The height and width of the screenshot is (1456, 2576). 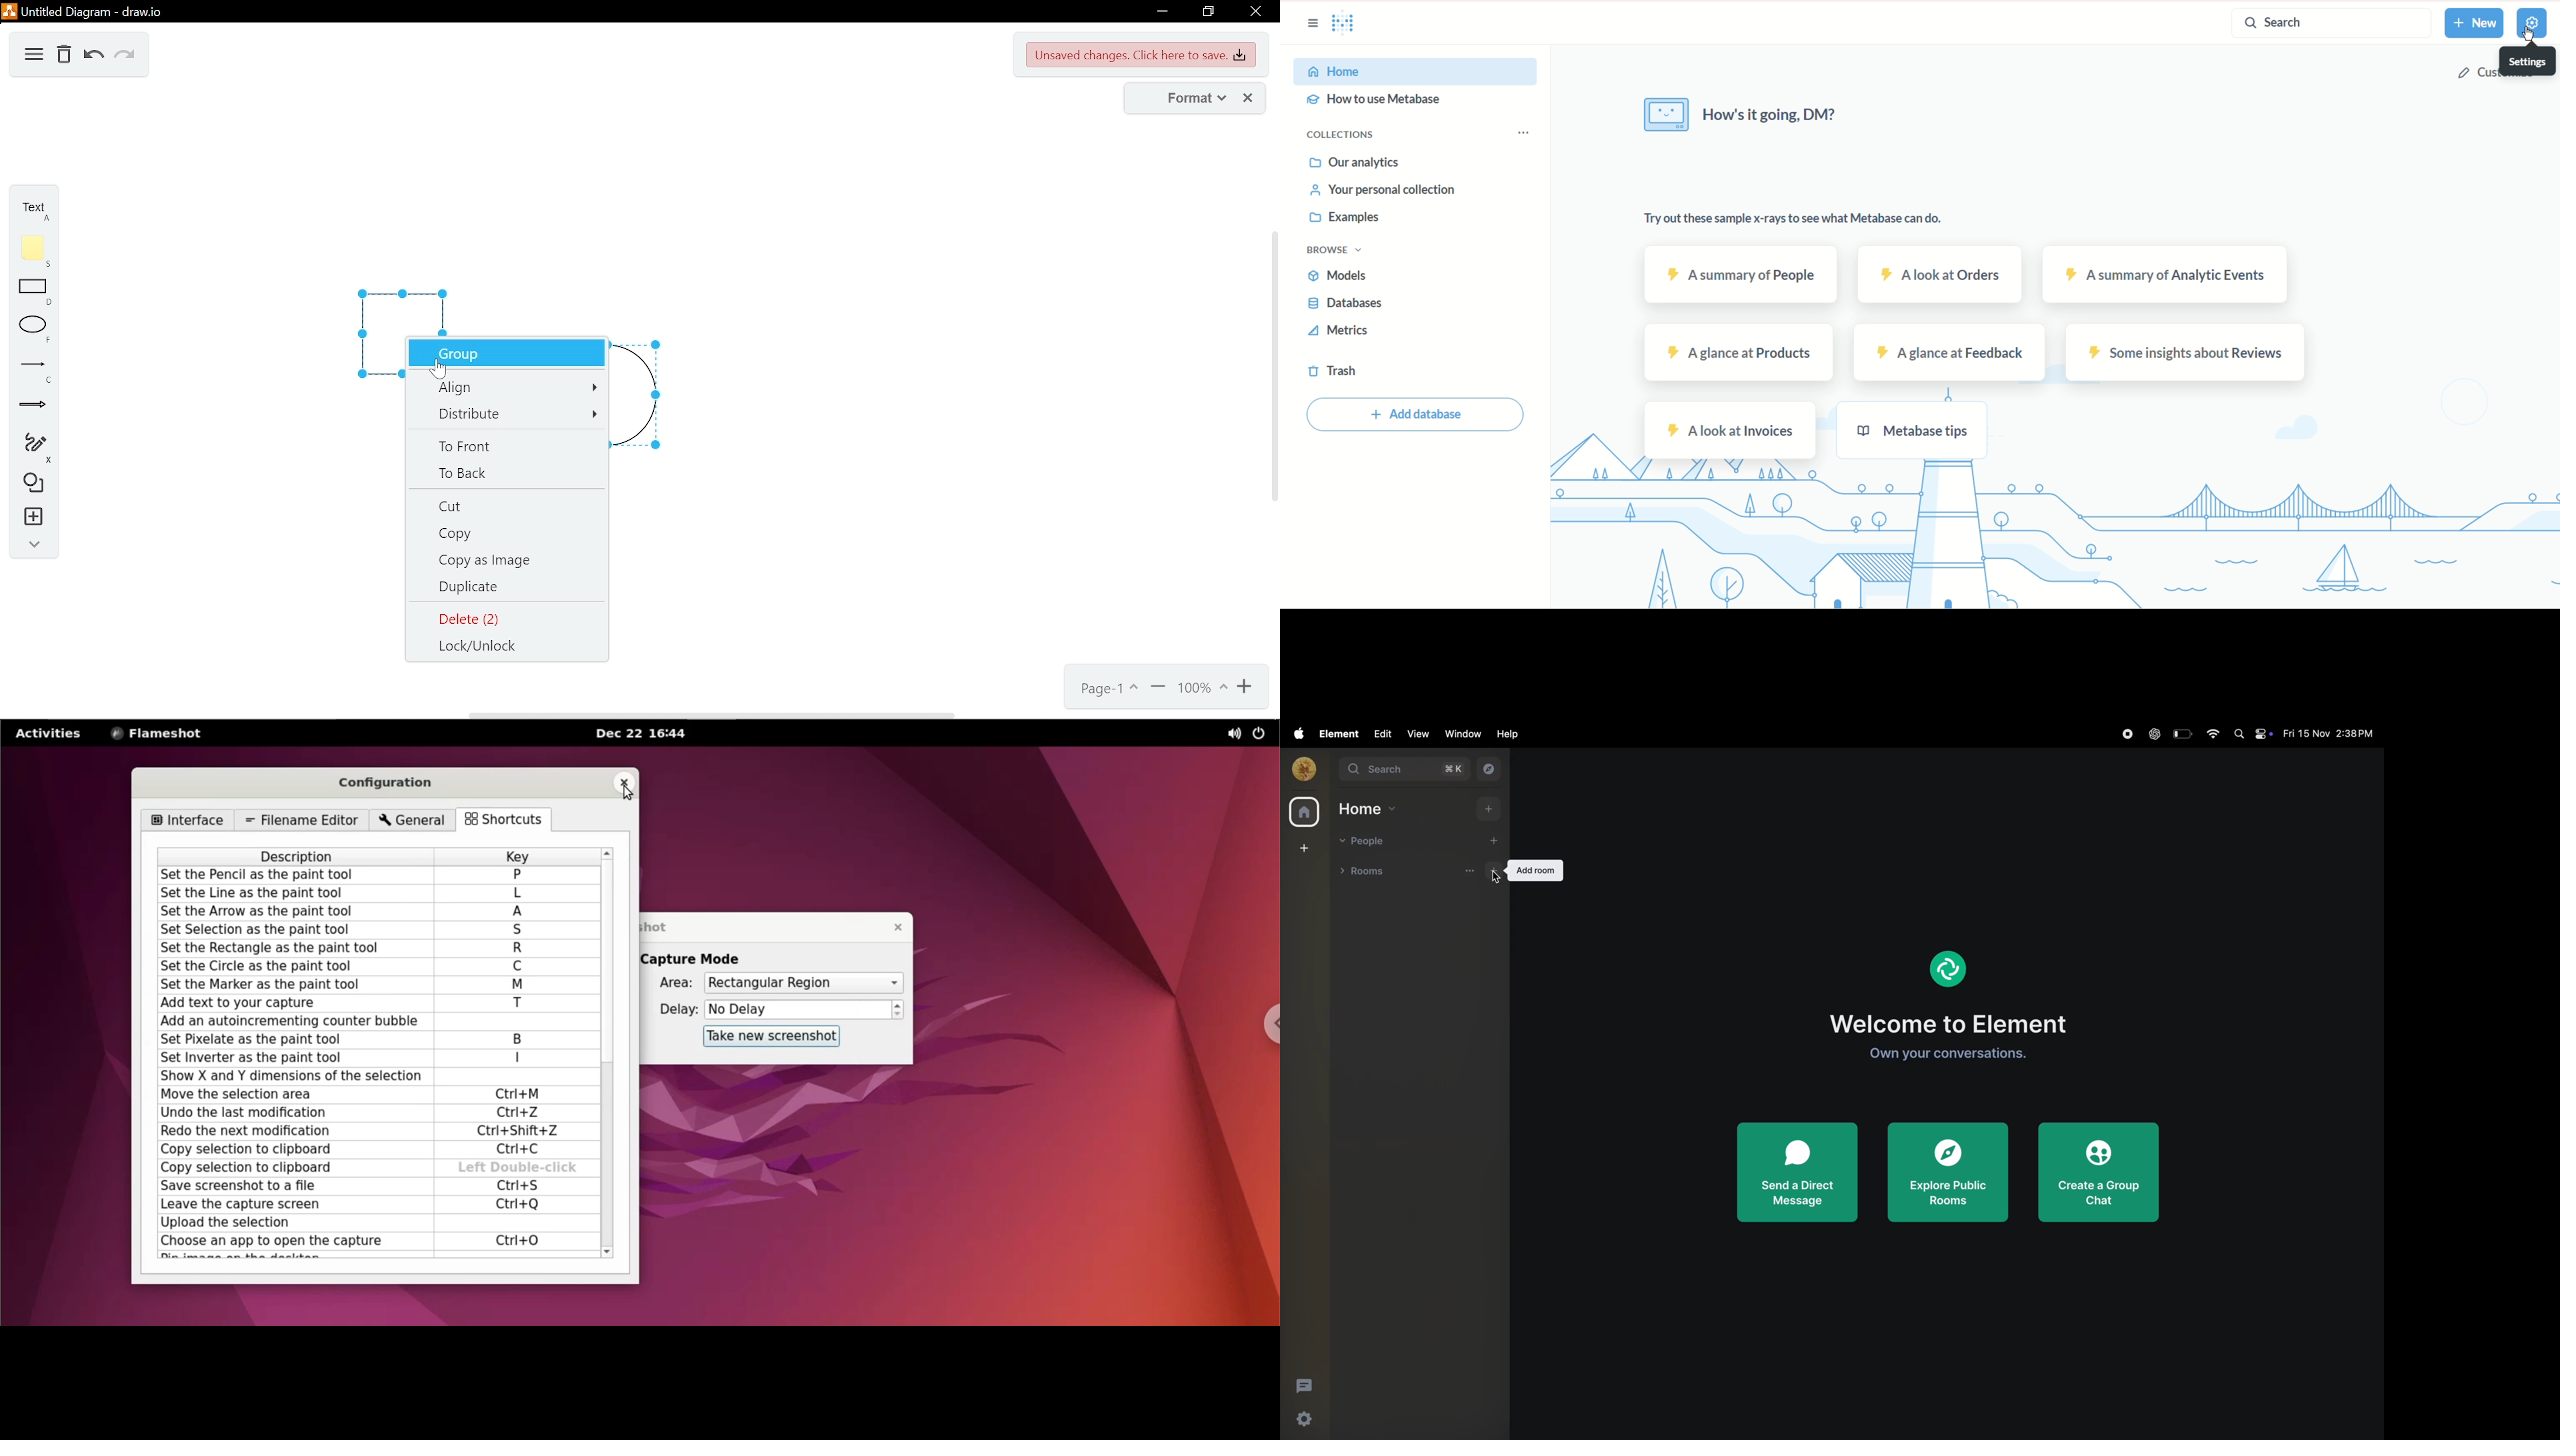 What do you see at coordinates (518, 1169) in the screenshot?
I see `Left Double-click` at bounding box center [518, 1169].